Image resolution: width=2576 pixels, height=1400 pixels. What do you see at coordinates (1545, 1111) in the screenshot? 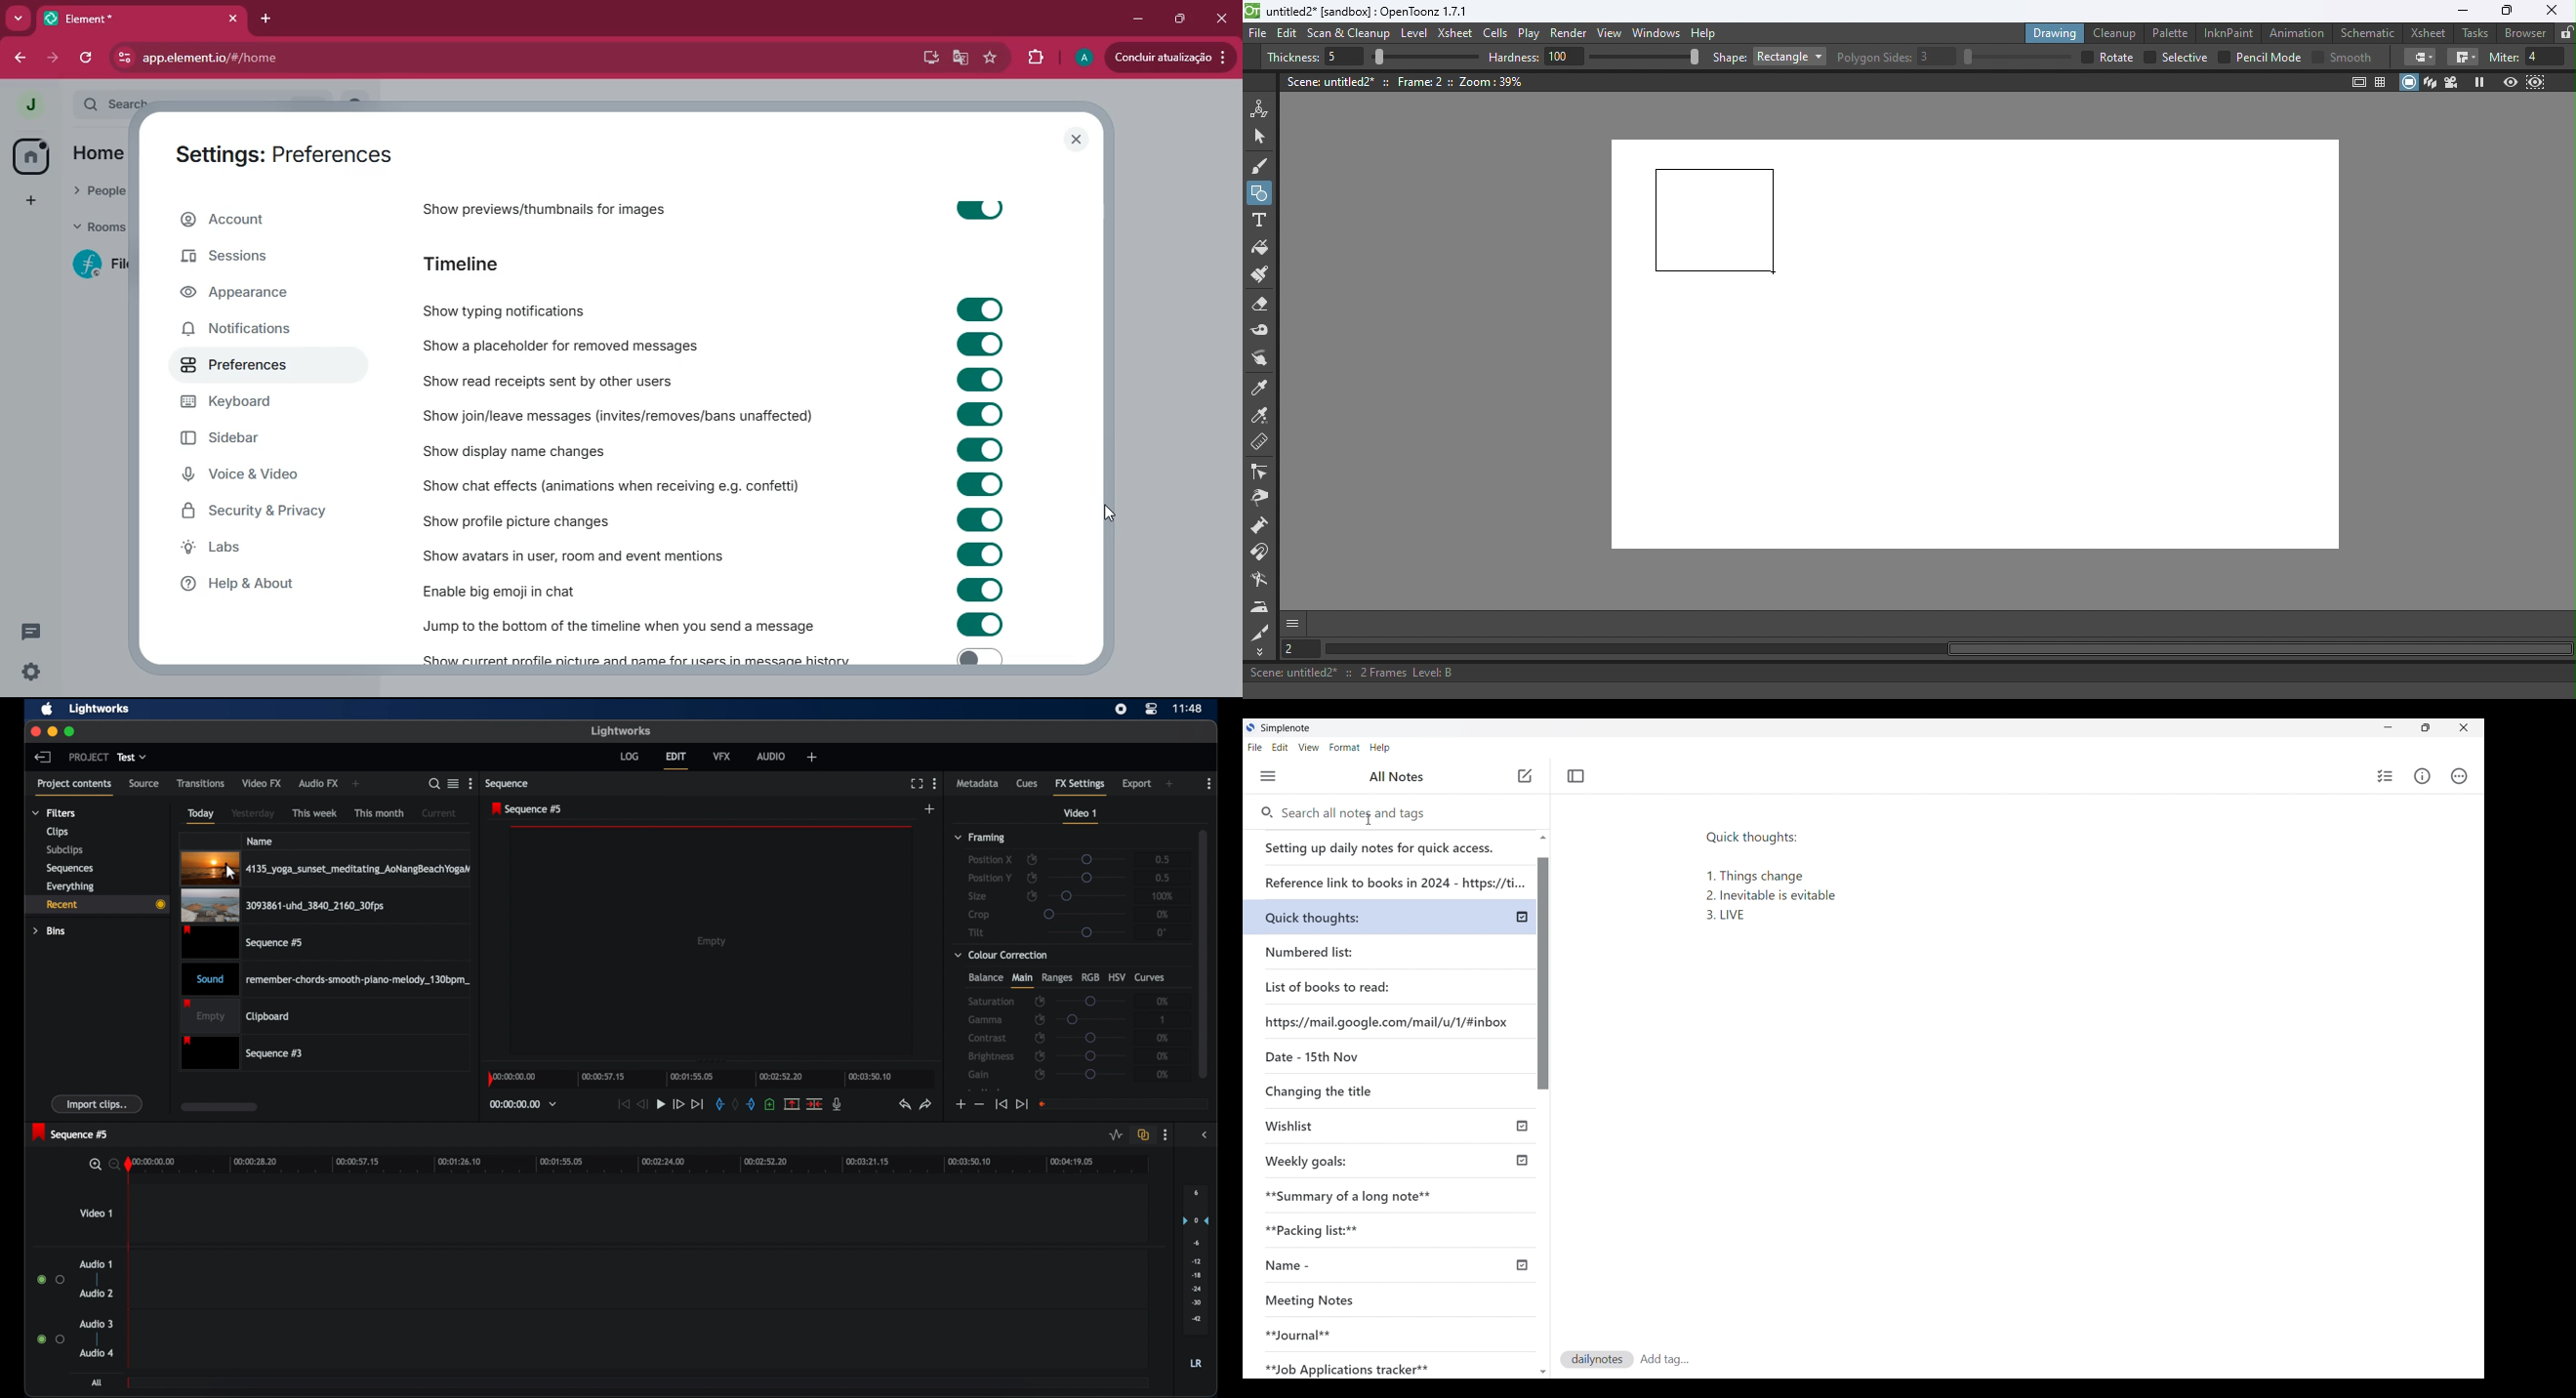
I see `Vertical slide bar` at bounding box center [1545, 1111].